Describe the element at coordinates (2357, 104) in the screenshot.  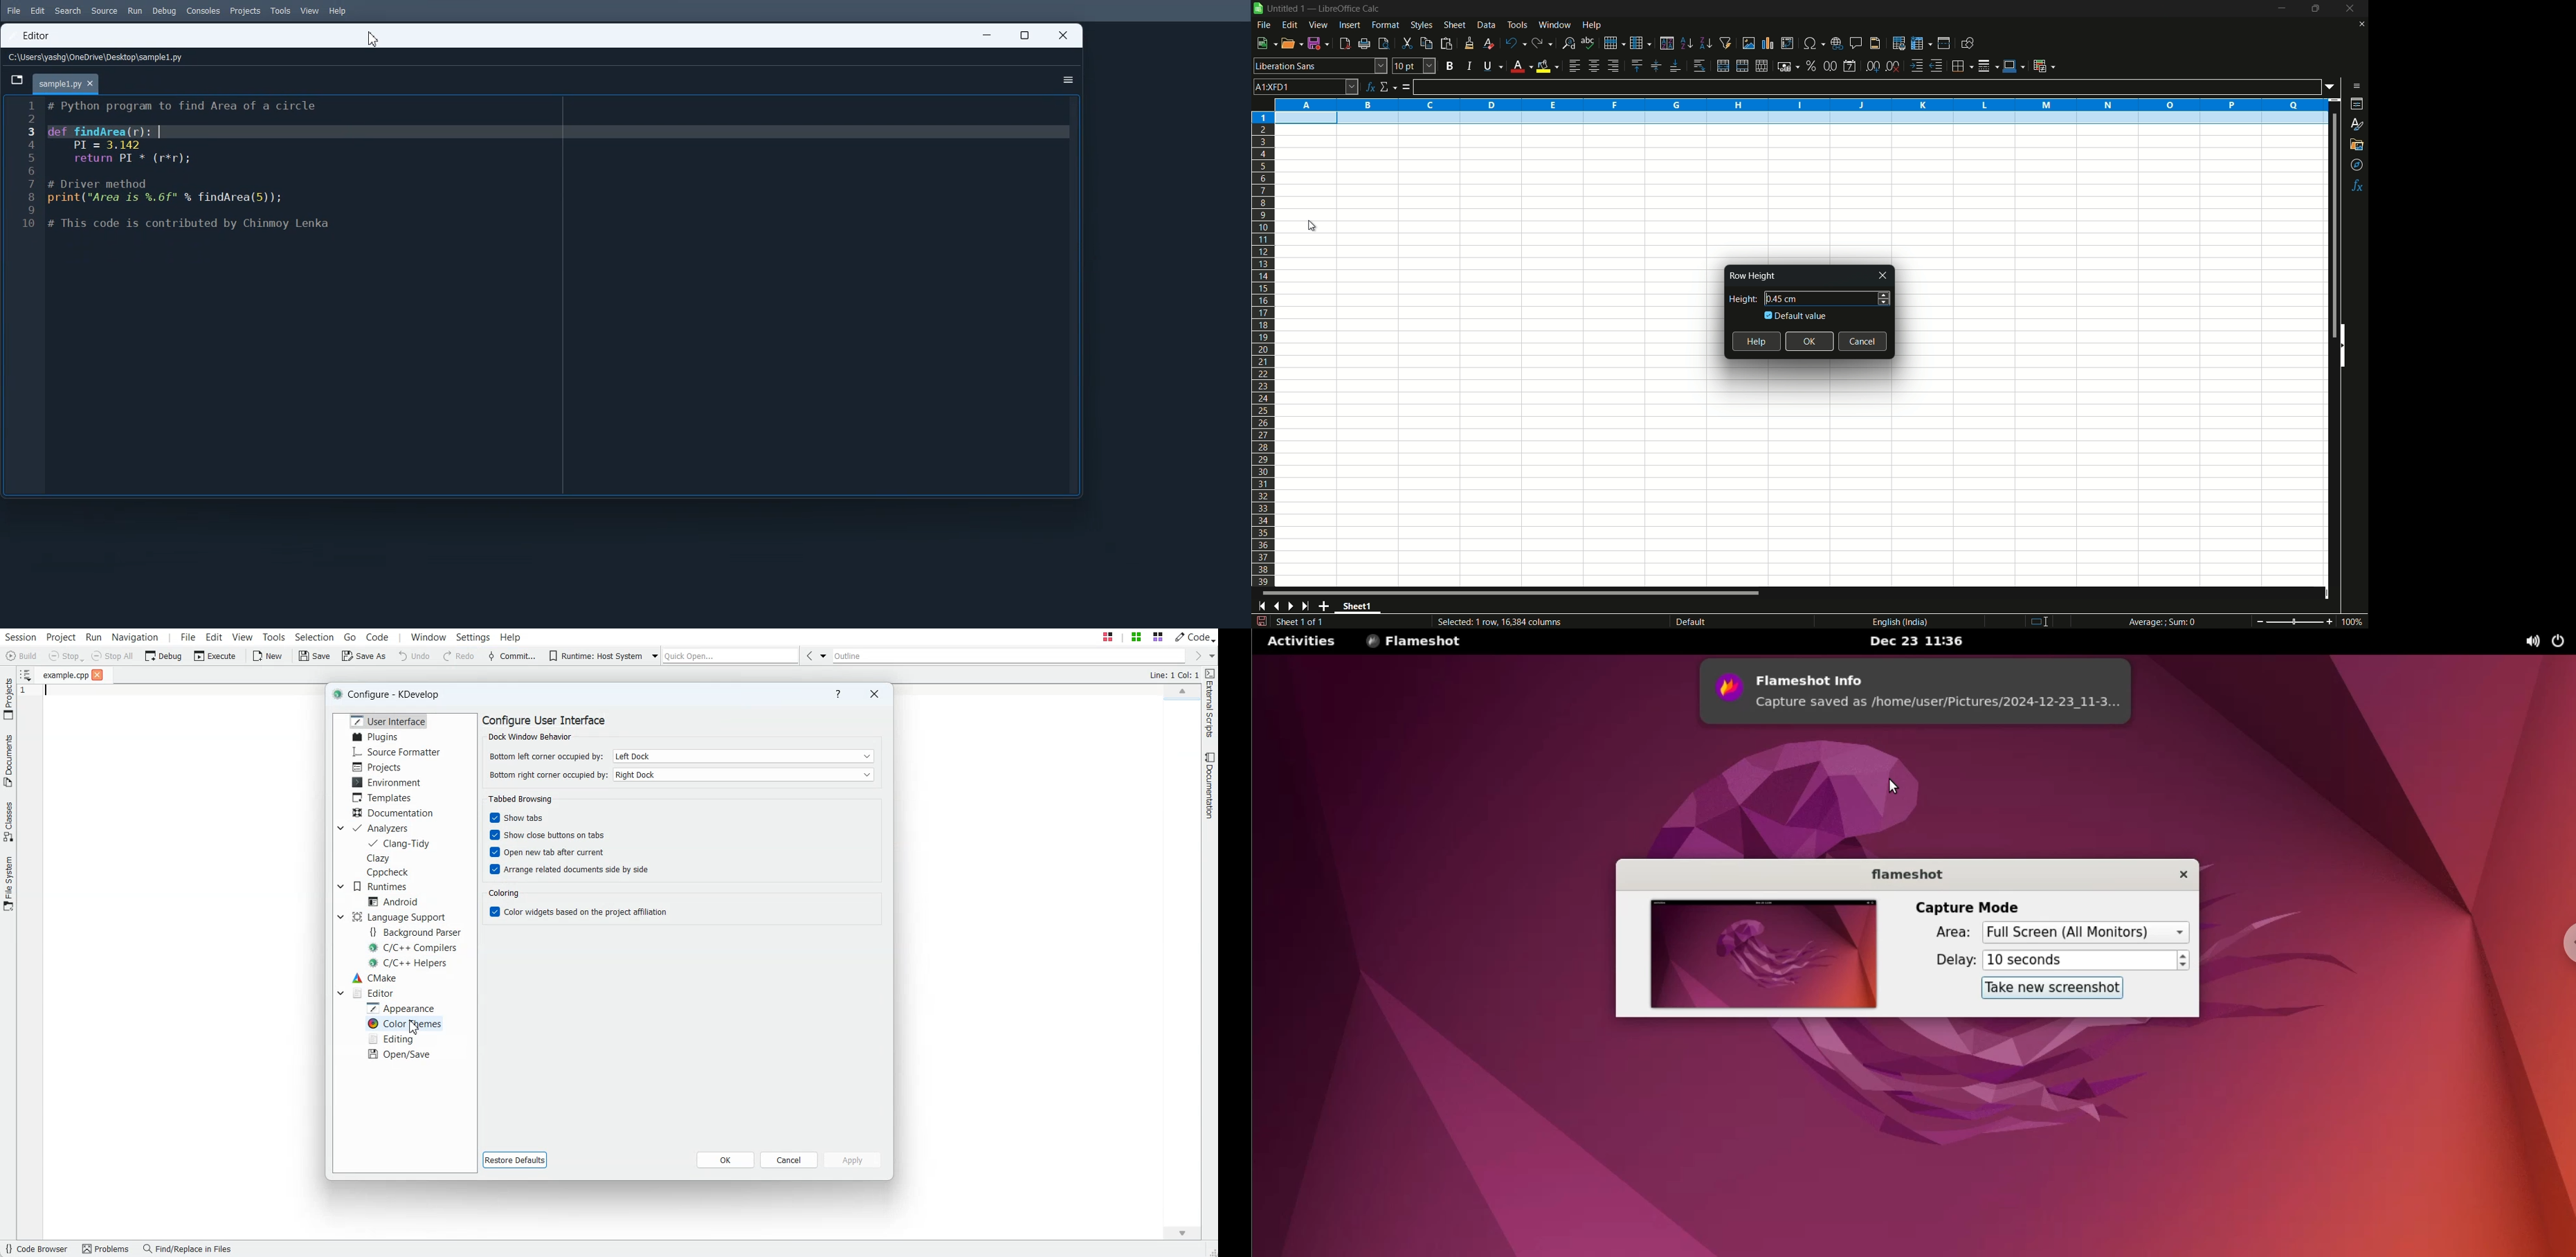
I see `properties` at that location.